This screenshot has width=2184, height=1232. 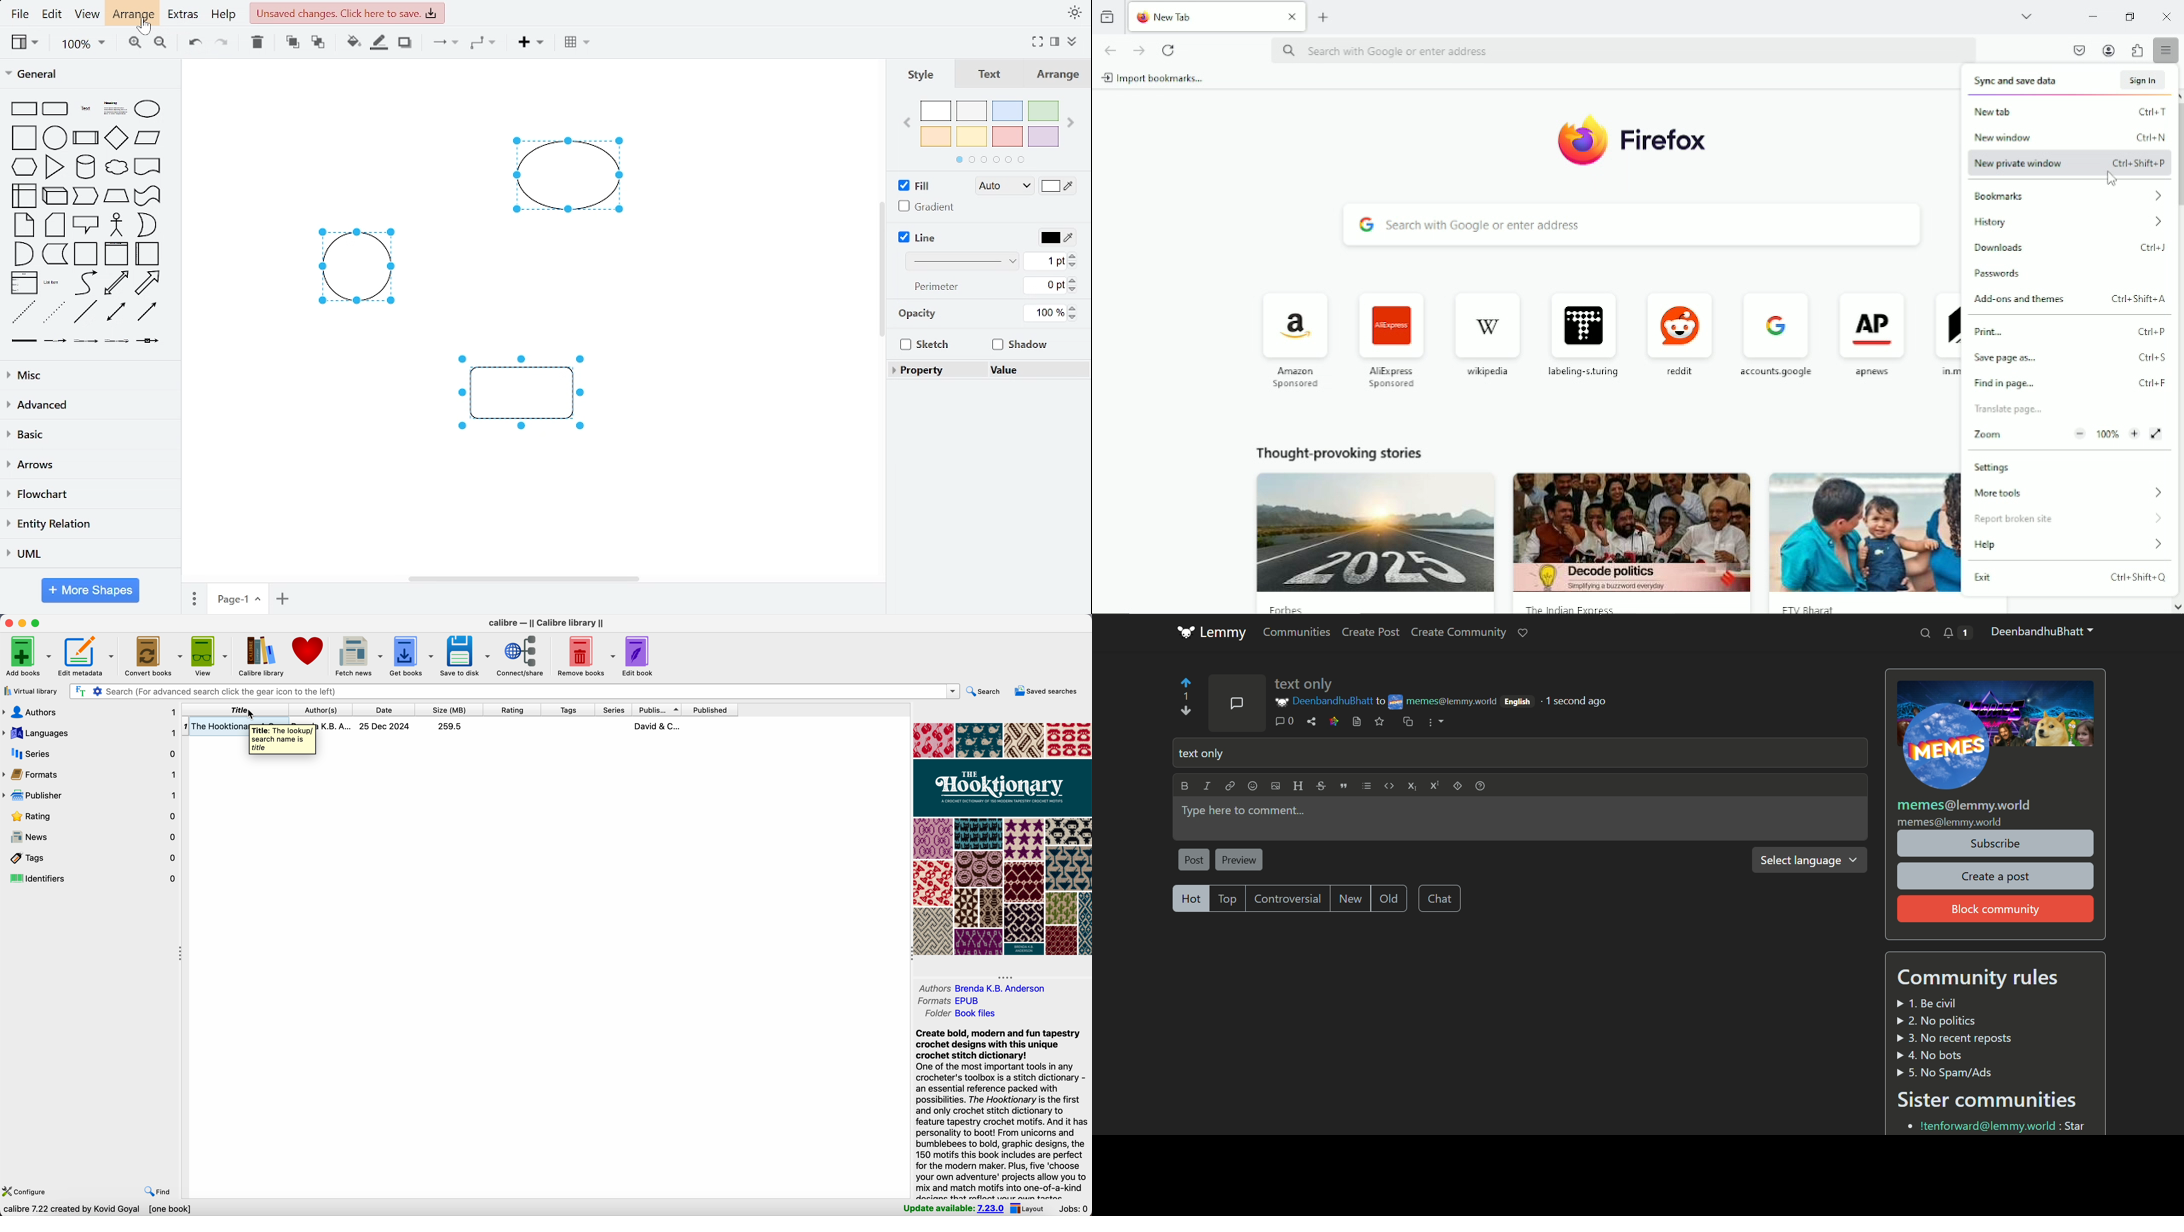 I want to click on size, so click(x=450, y=710).